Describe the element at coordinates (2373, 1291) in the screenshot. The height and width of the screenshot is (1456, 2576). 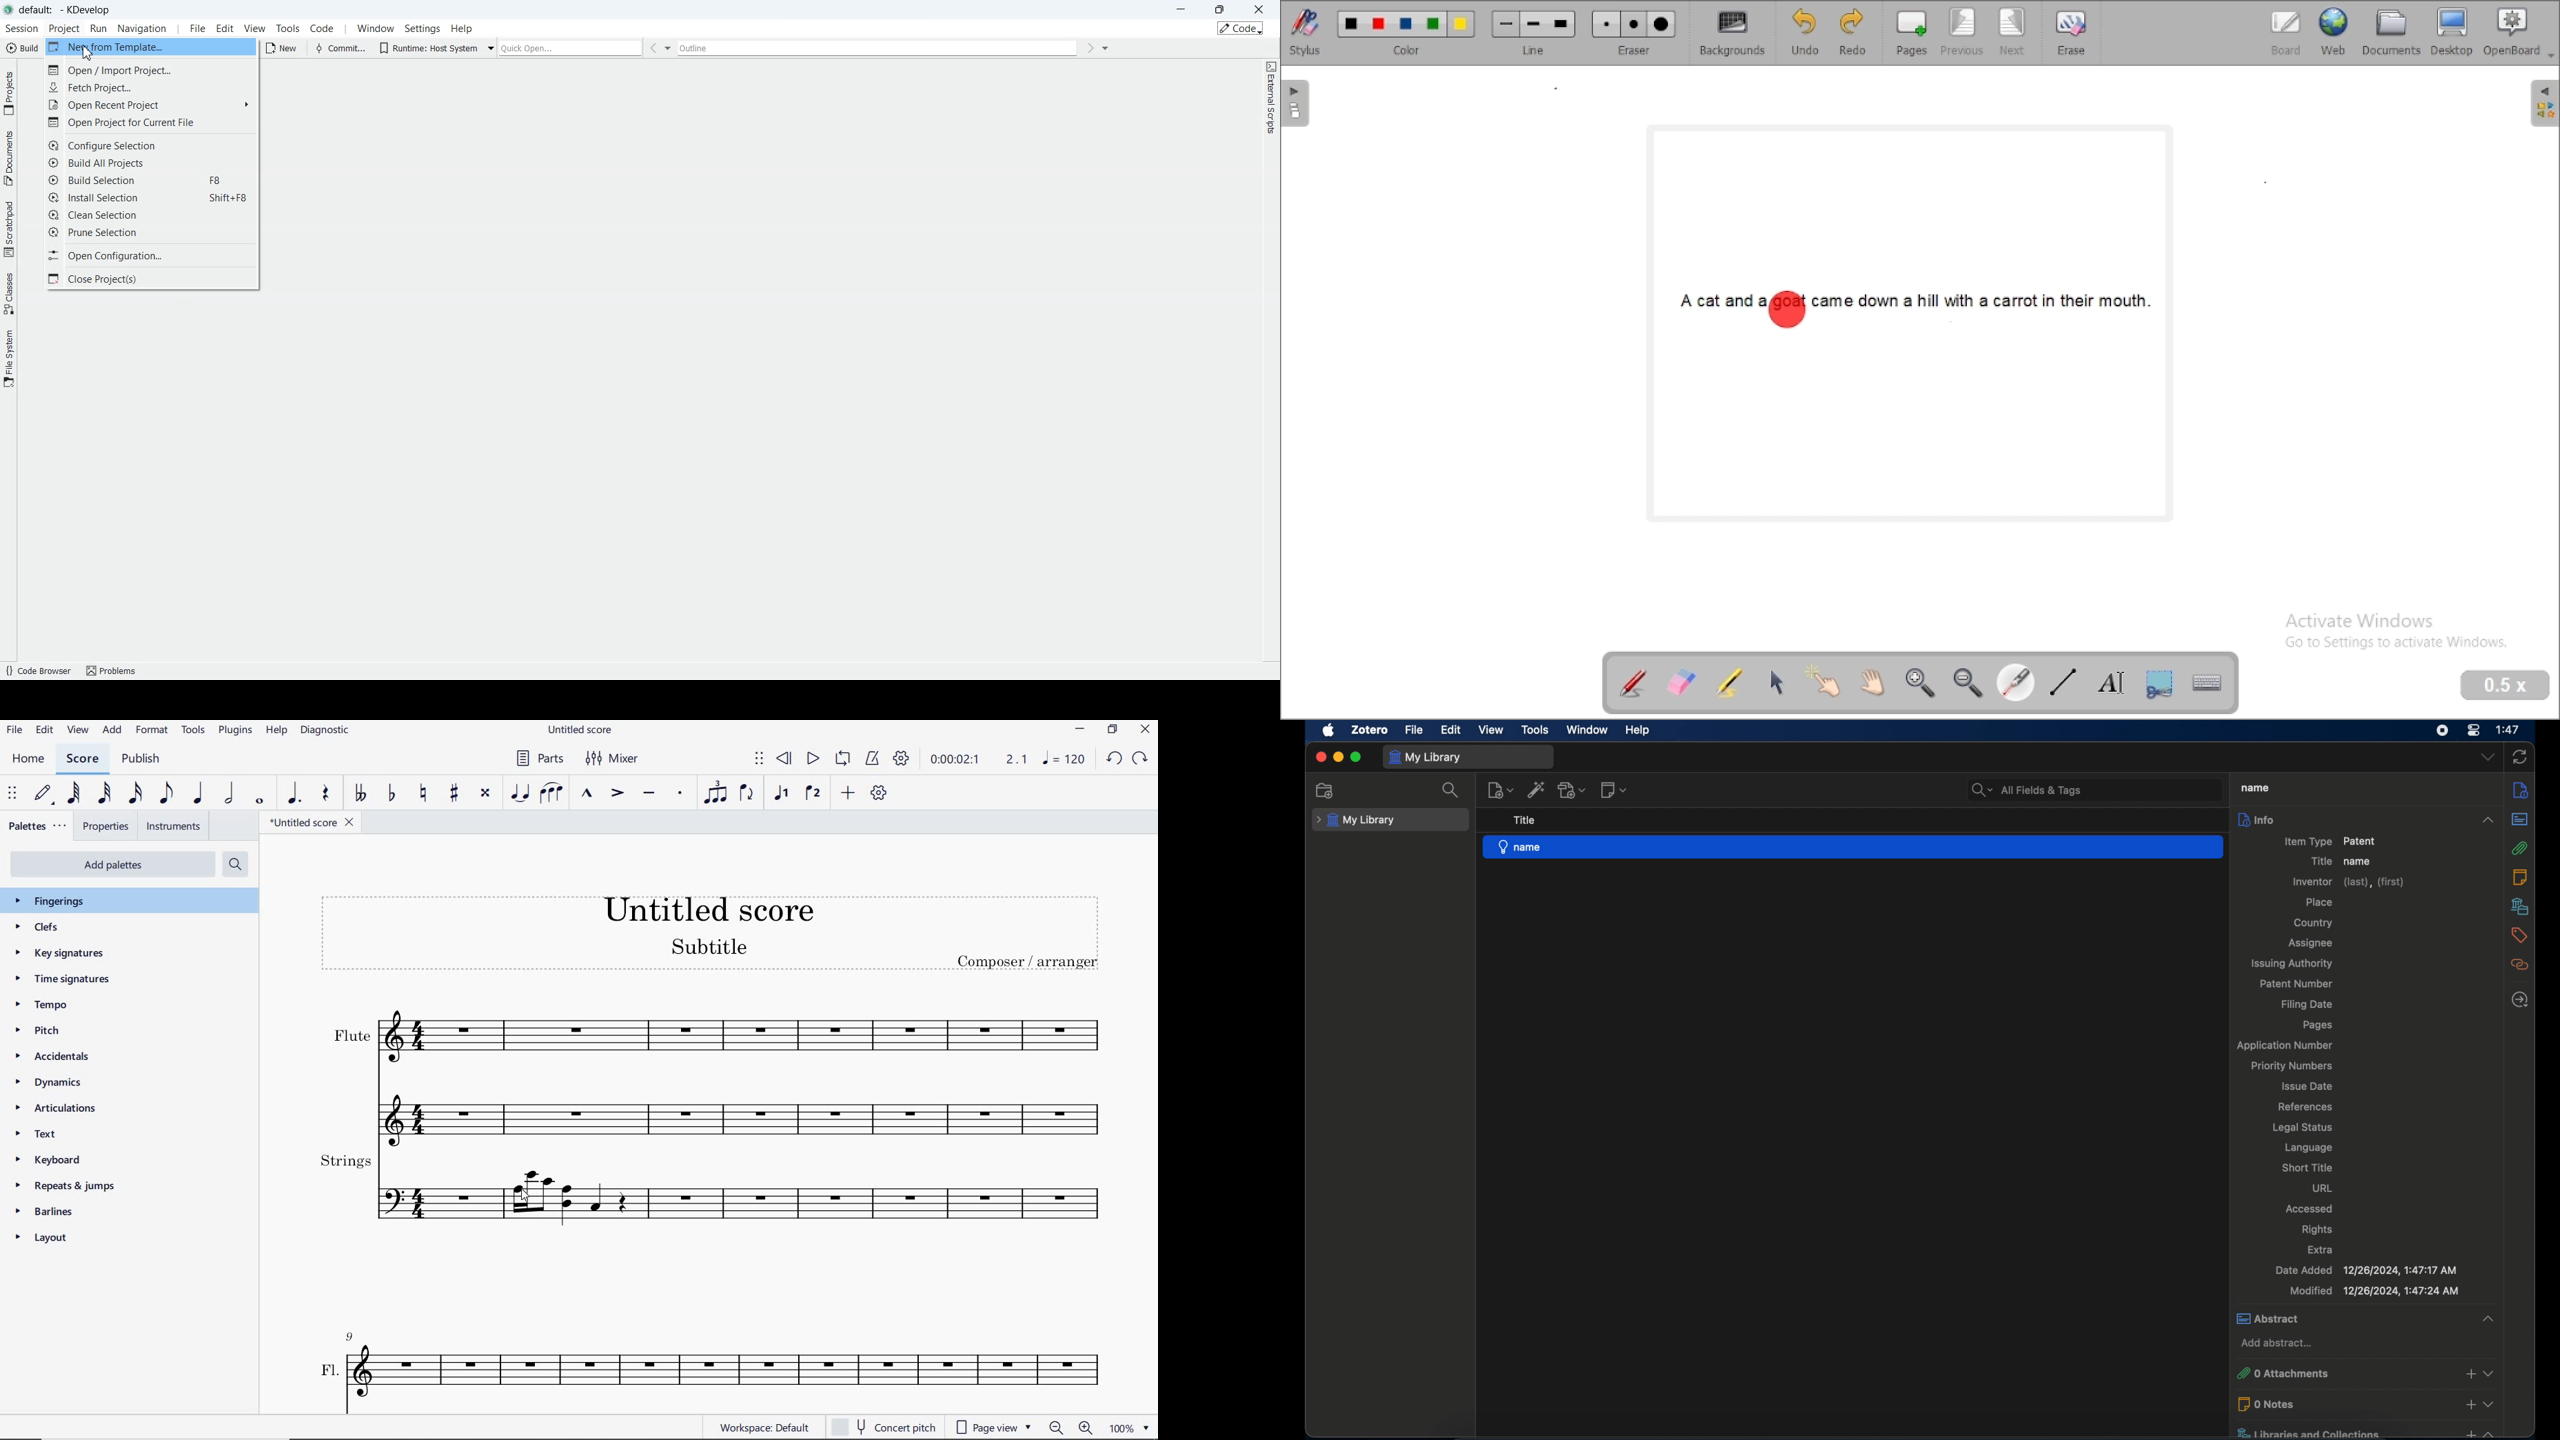
I see `modified 12/26/2024, 1:47:17 AM` at that location.